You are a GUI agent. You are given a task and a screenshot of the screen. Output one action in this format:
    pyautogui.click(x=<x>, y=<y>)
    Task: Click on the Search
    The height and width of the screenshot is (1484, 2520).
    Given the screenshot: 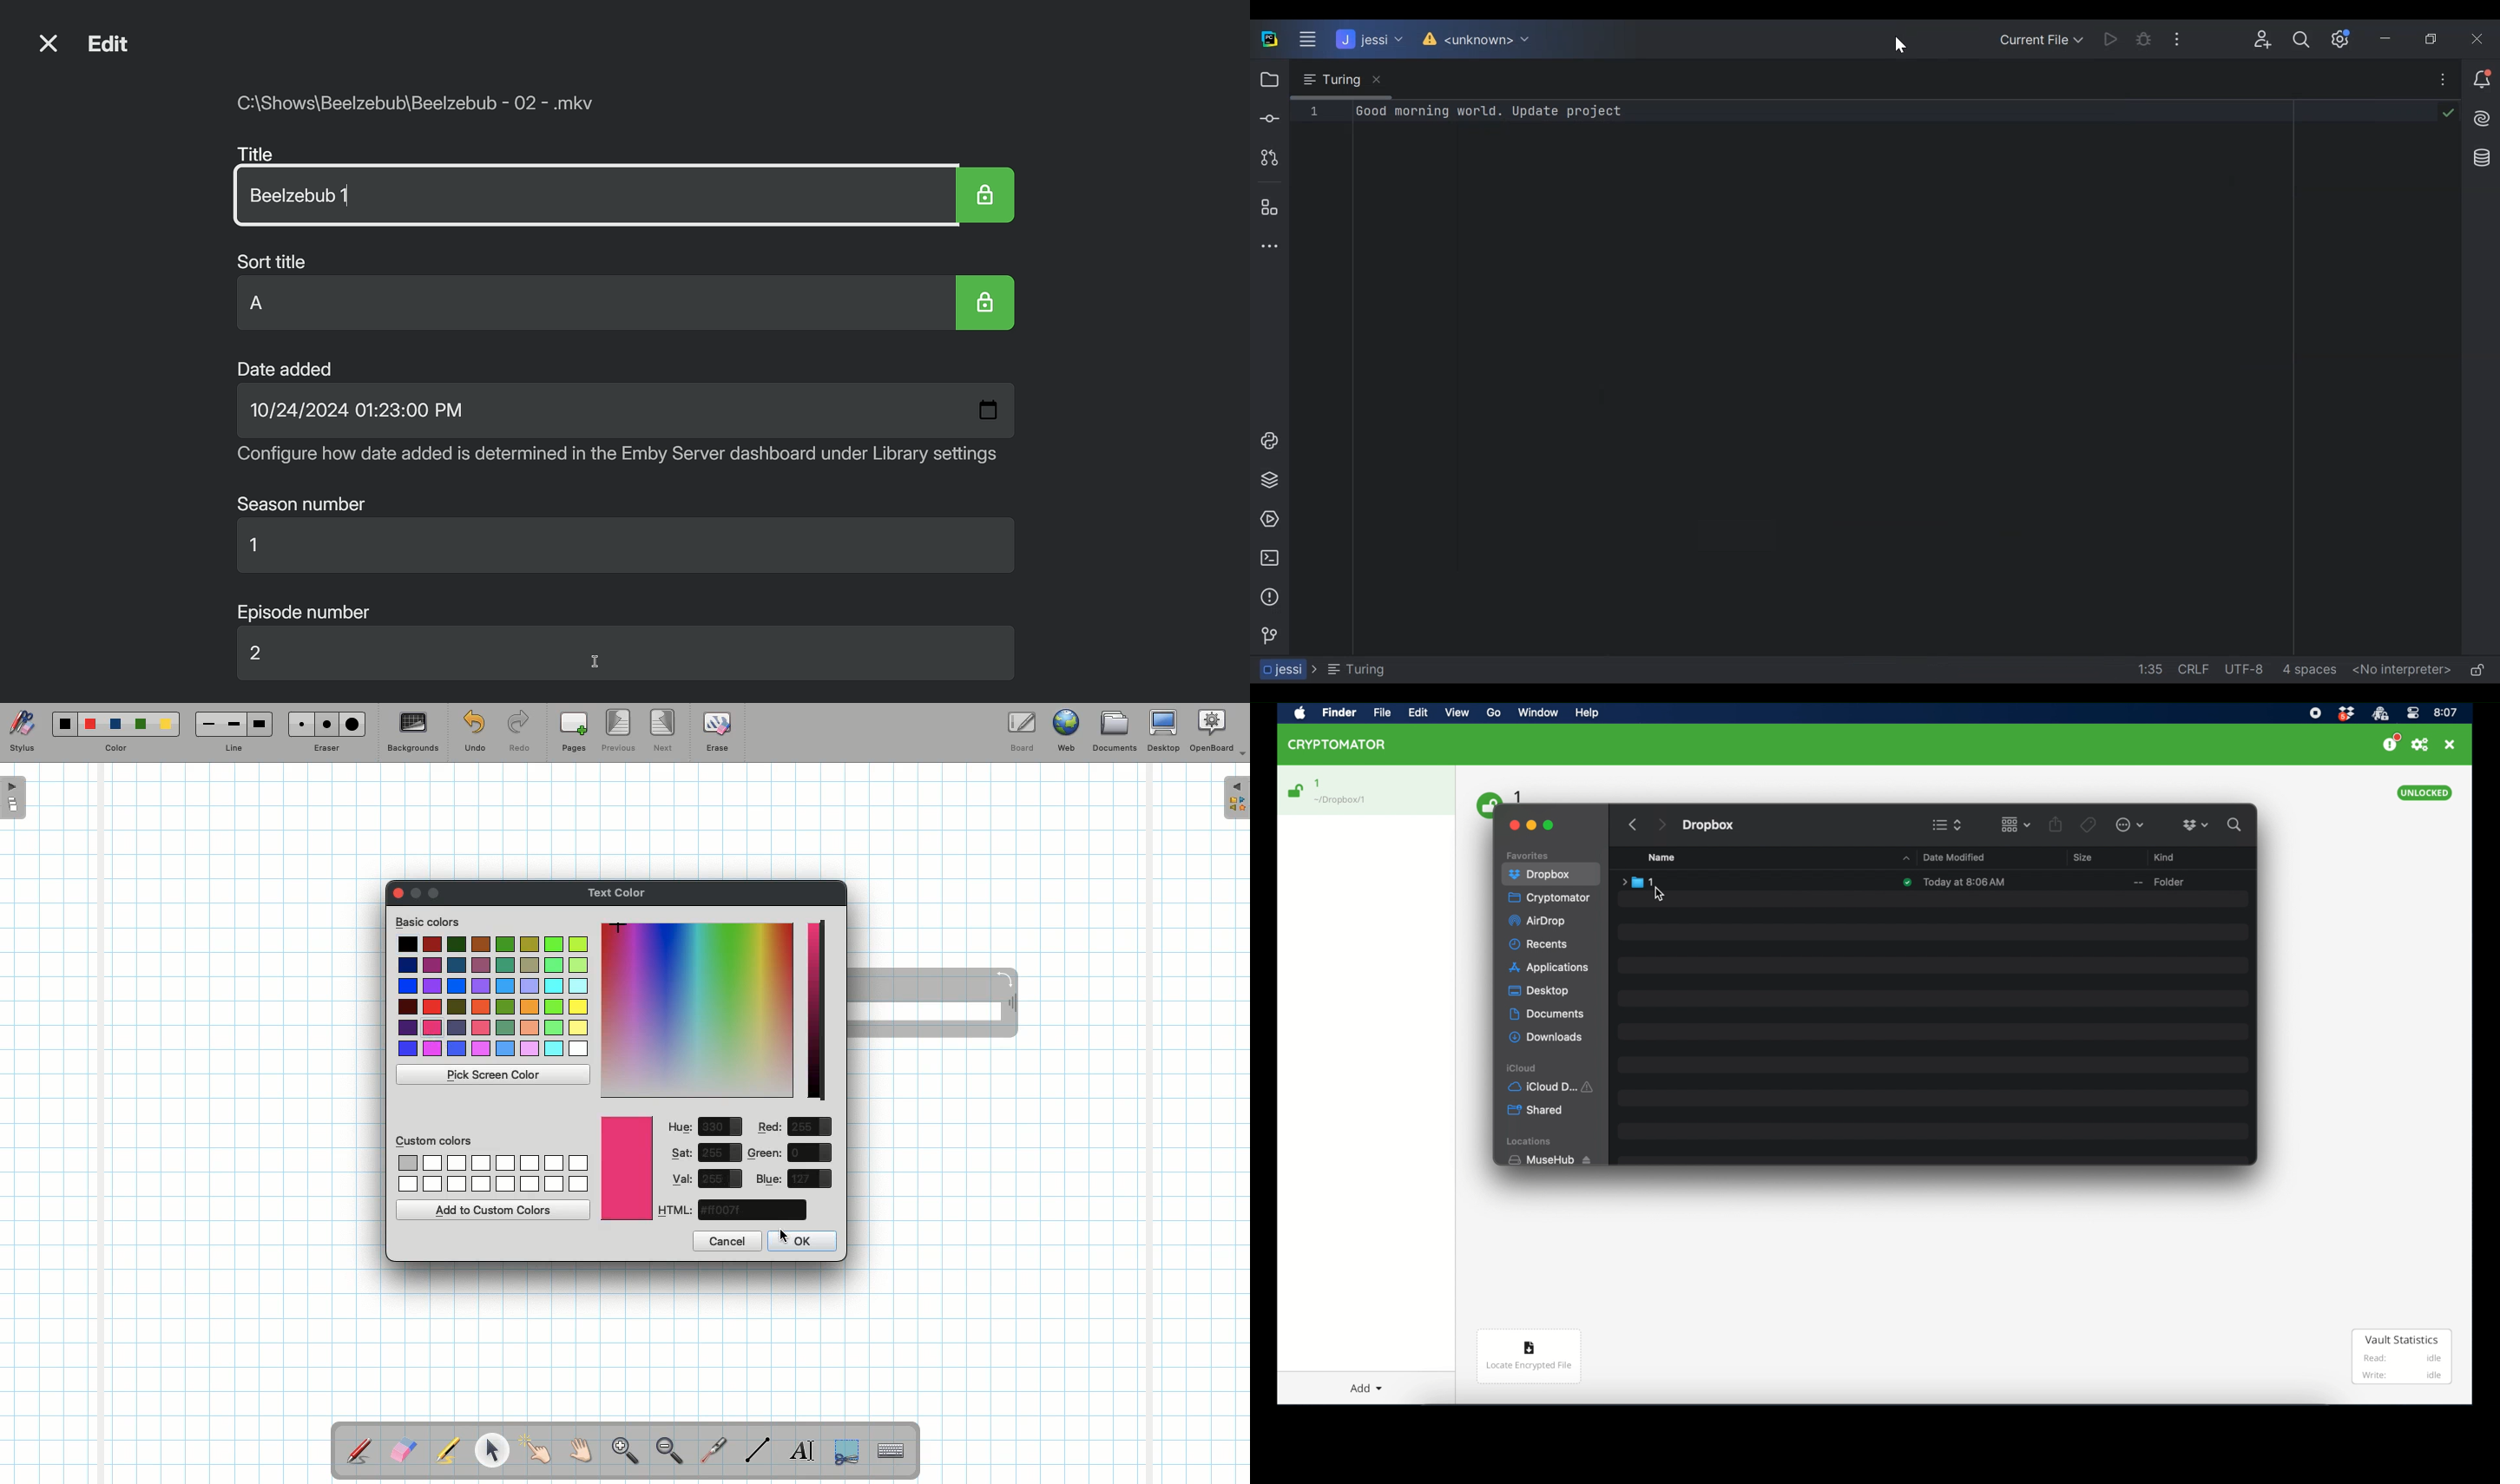 What is the action you would take?
    pyautogui.click(x=2301, y=42)
    